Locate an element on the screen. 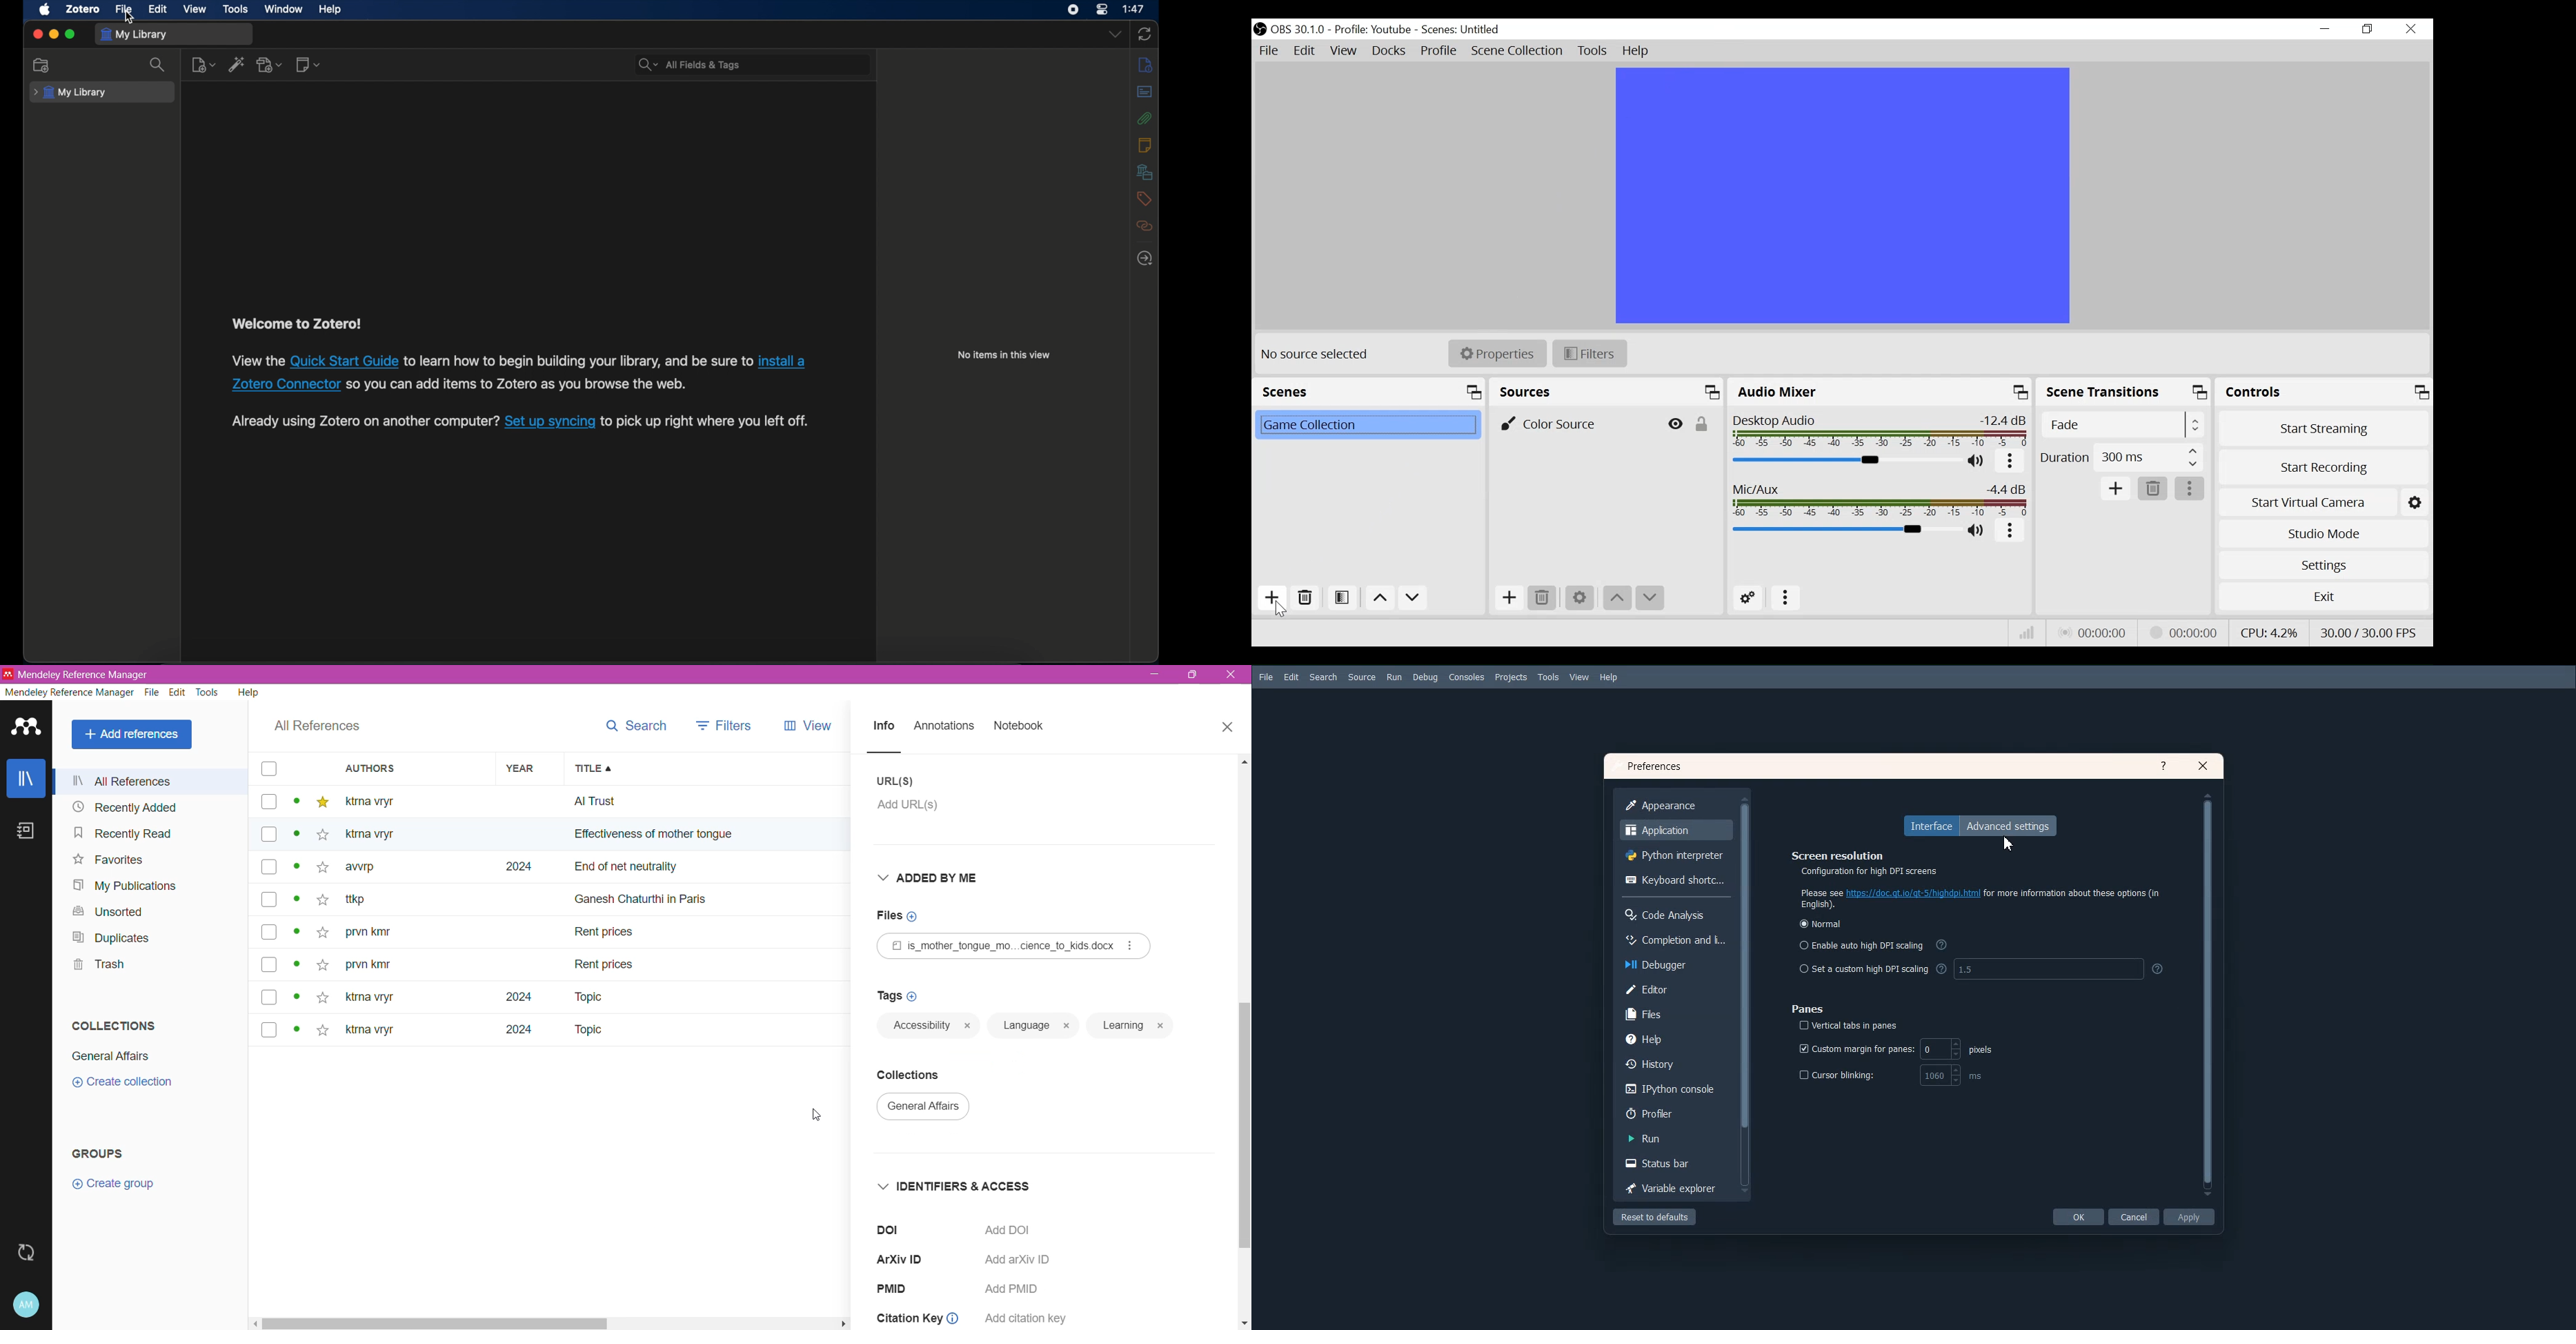 This screenshot has height=1344, width=2576. Advanced Setting is located at coordinates (1748, 598).